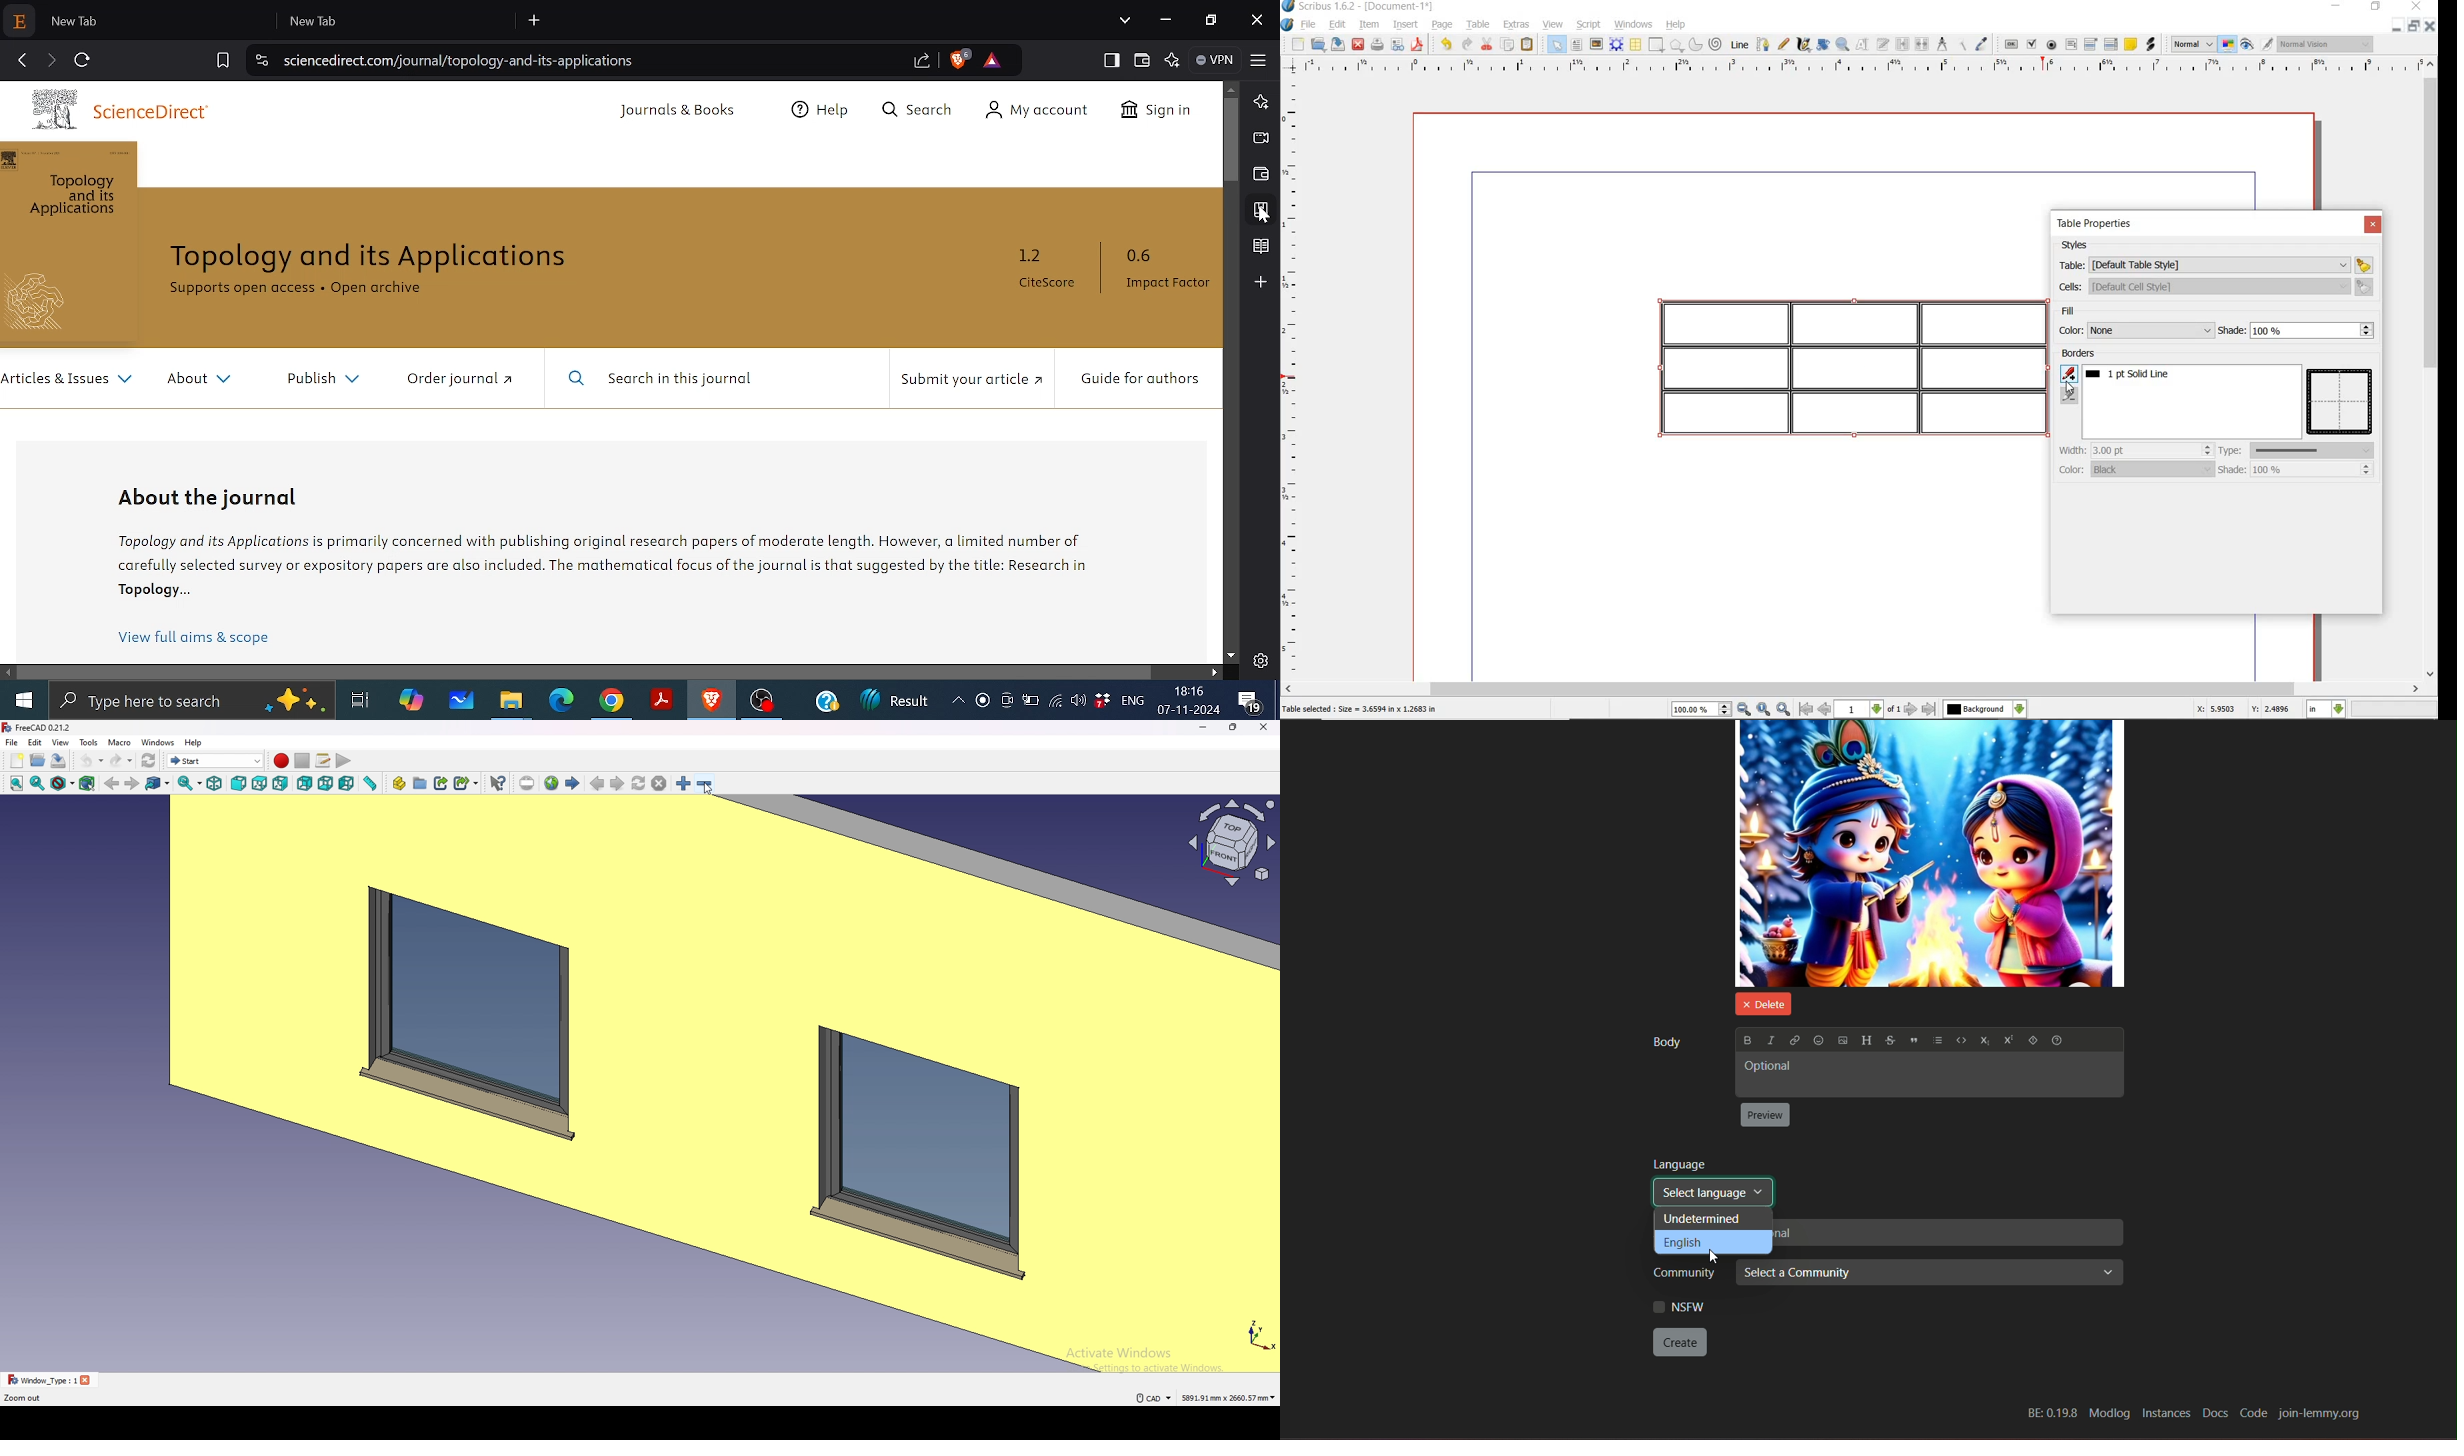 The image size is (2464, 1456). What do you see at coordinates (1396, 46) in the screenshot?
I see `preflight verifier` at bounding box center [1396, 46].